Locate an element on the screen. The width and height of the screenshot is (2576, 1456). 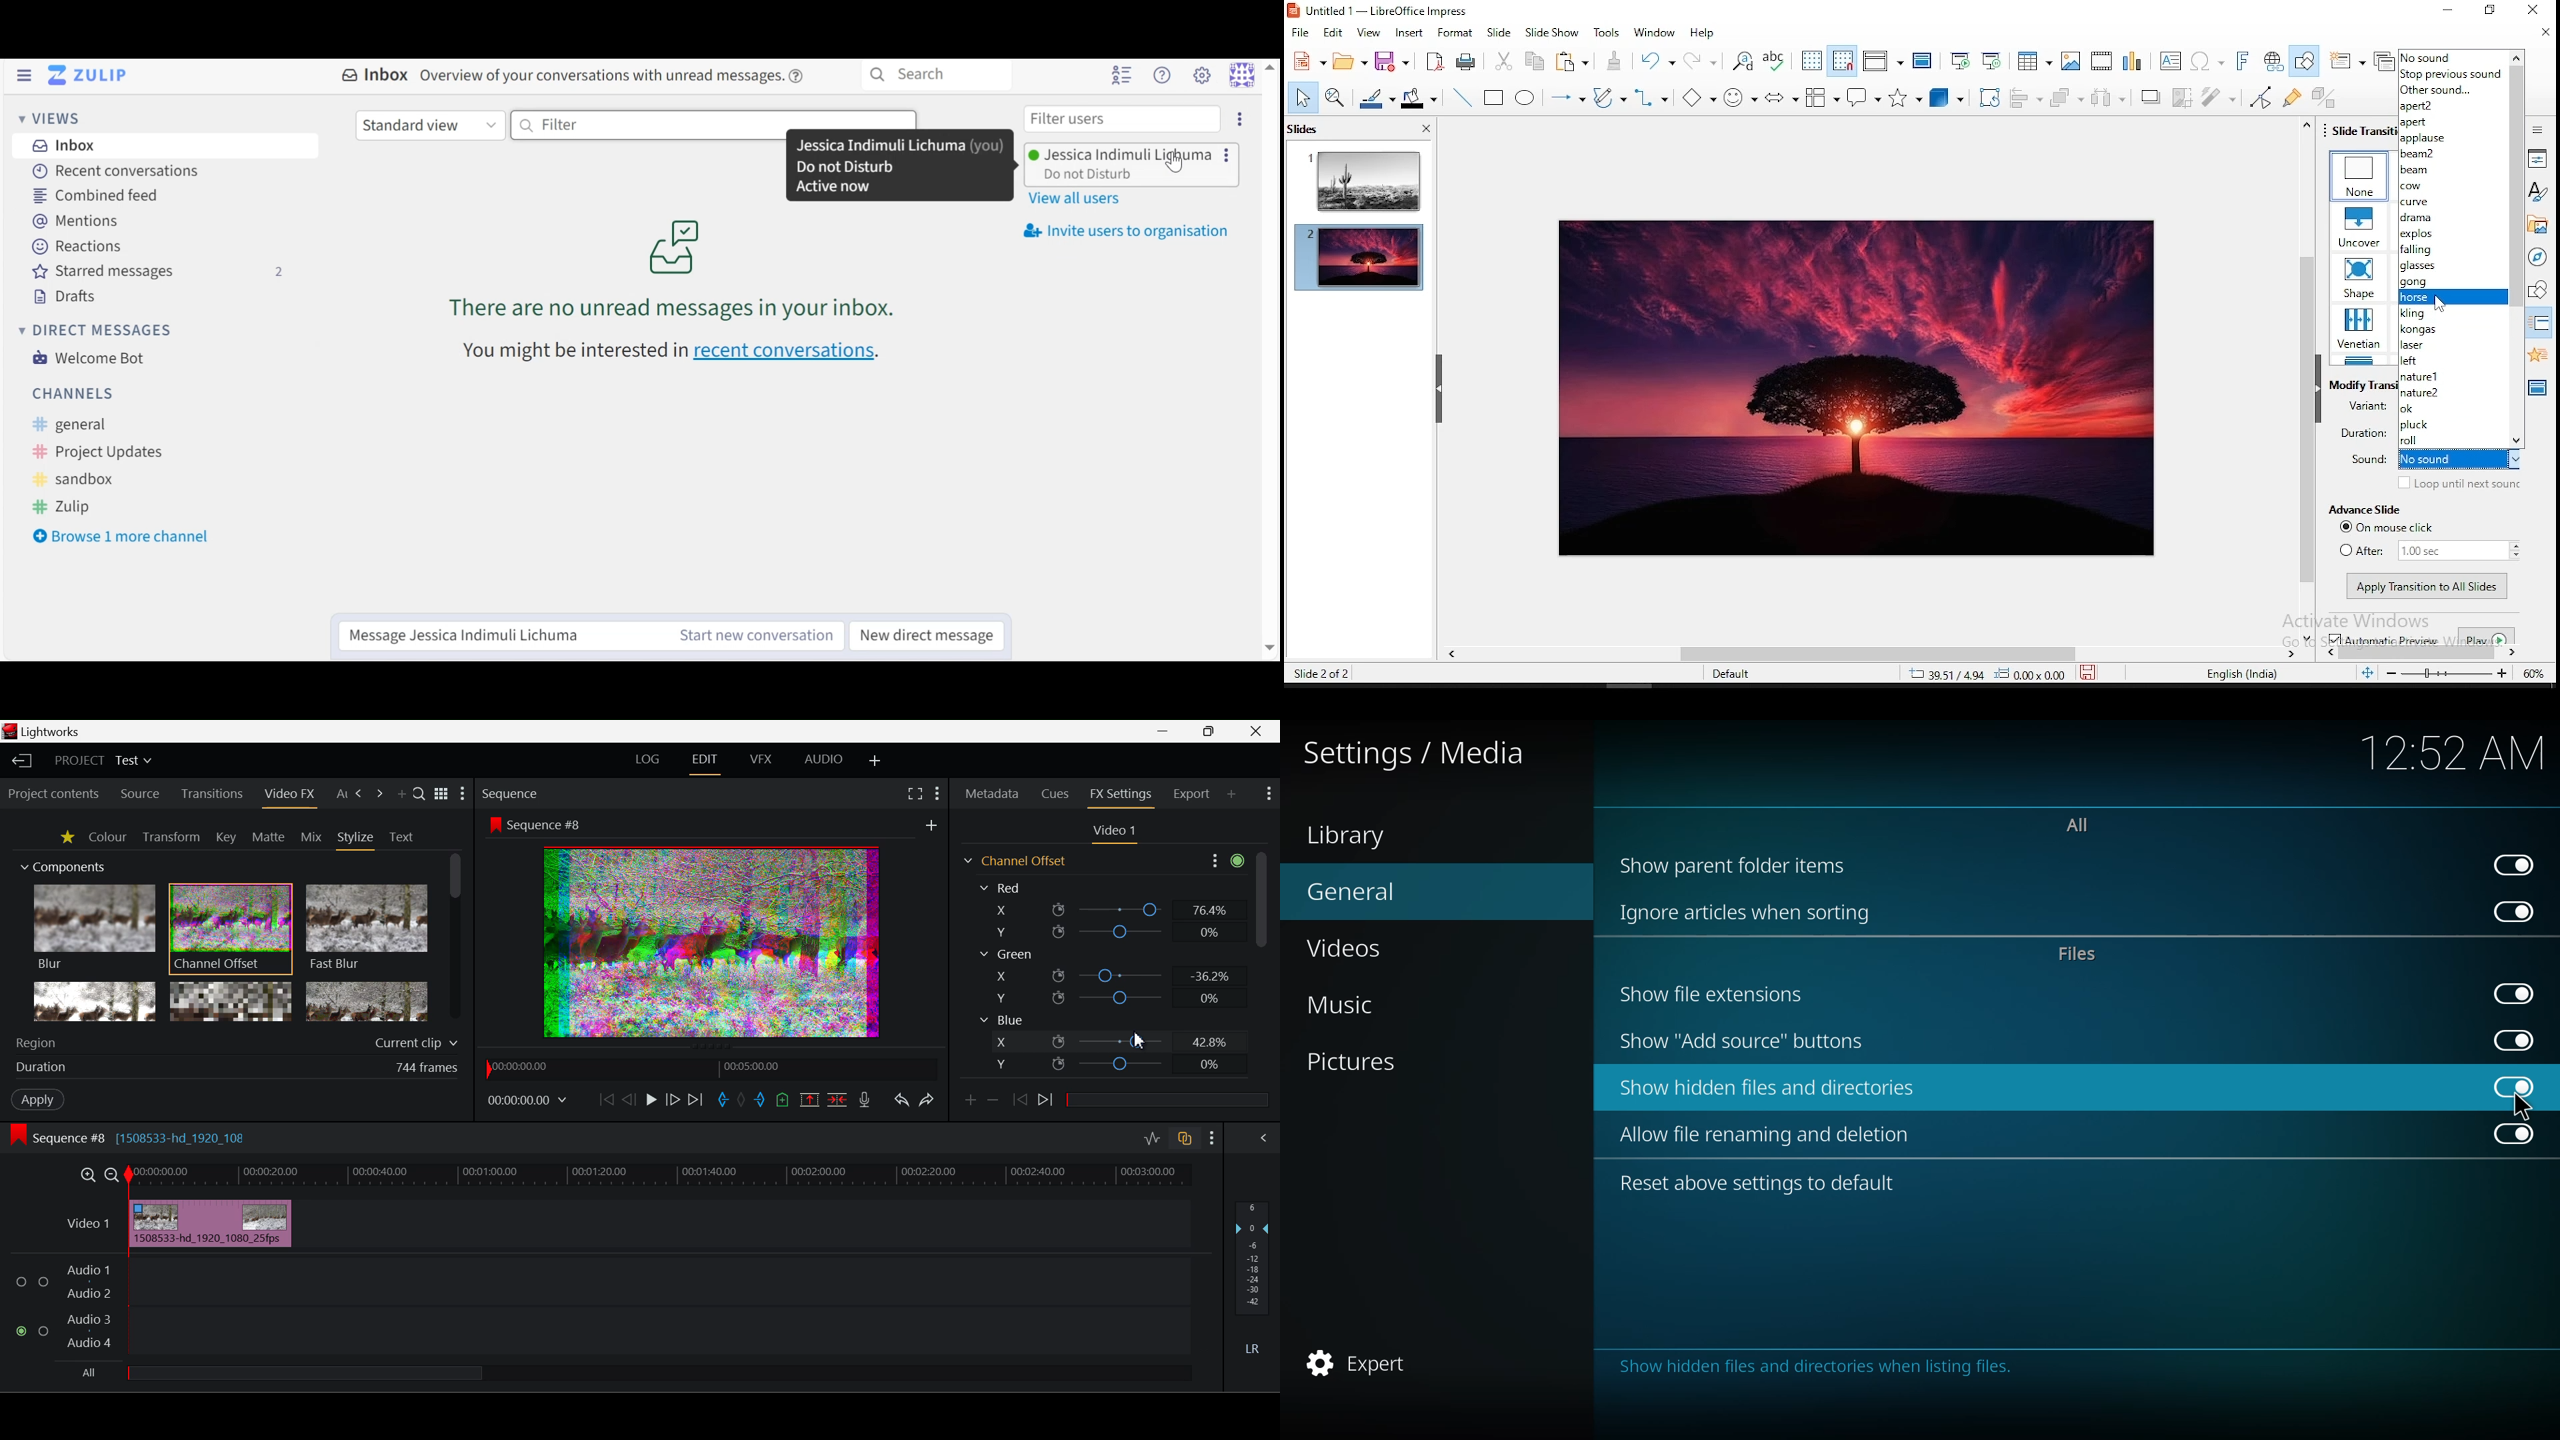
Invite users to organisation is located at coordinates (1238, 121).